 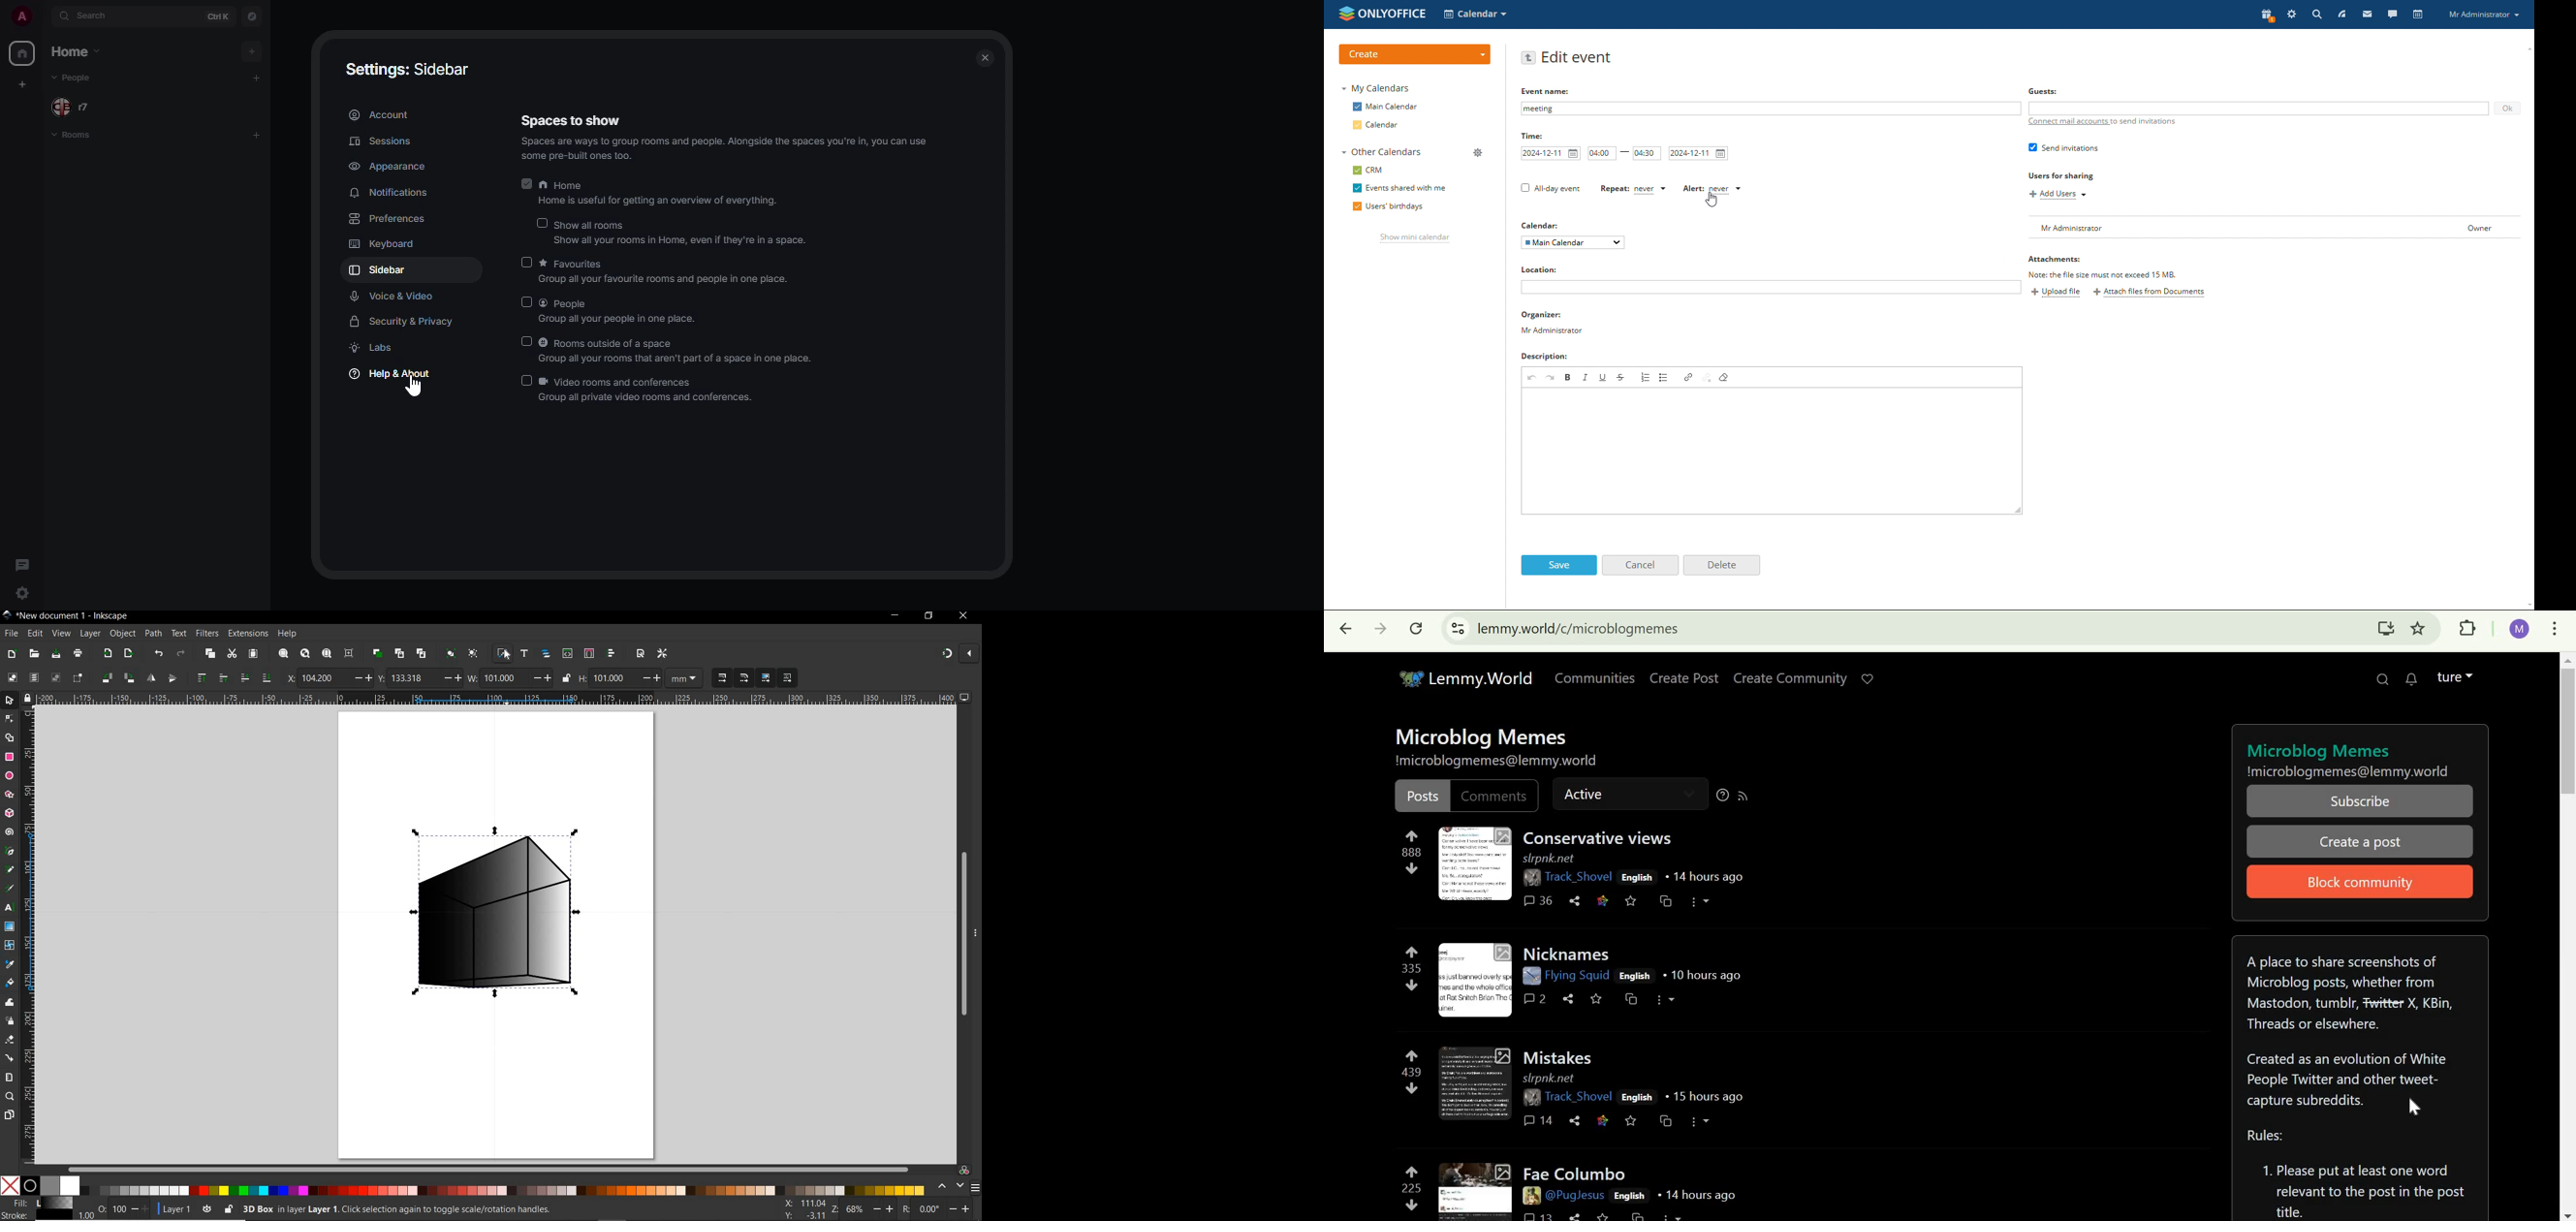 I want to click on ELLIPSE, so click(x=9, y=776).